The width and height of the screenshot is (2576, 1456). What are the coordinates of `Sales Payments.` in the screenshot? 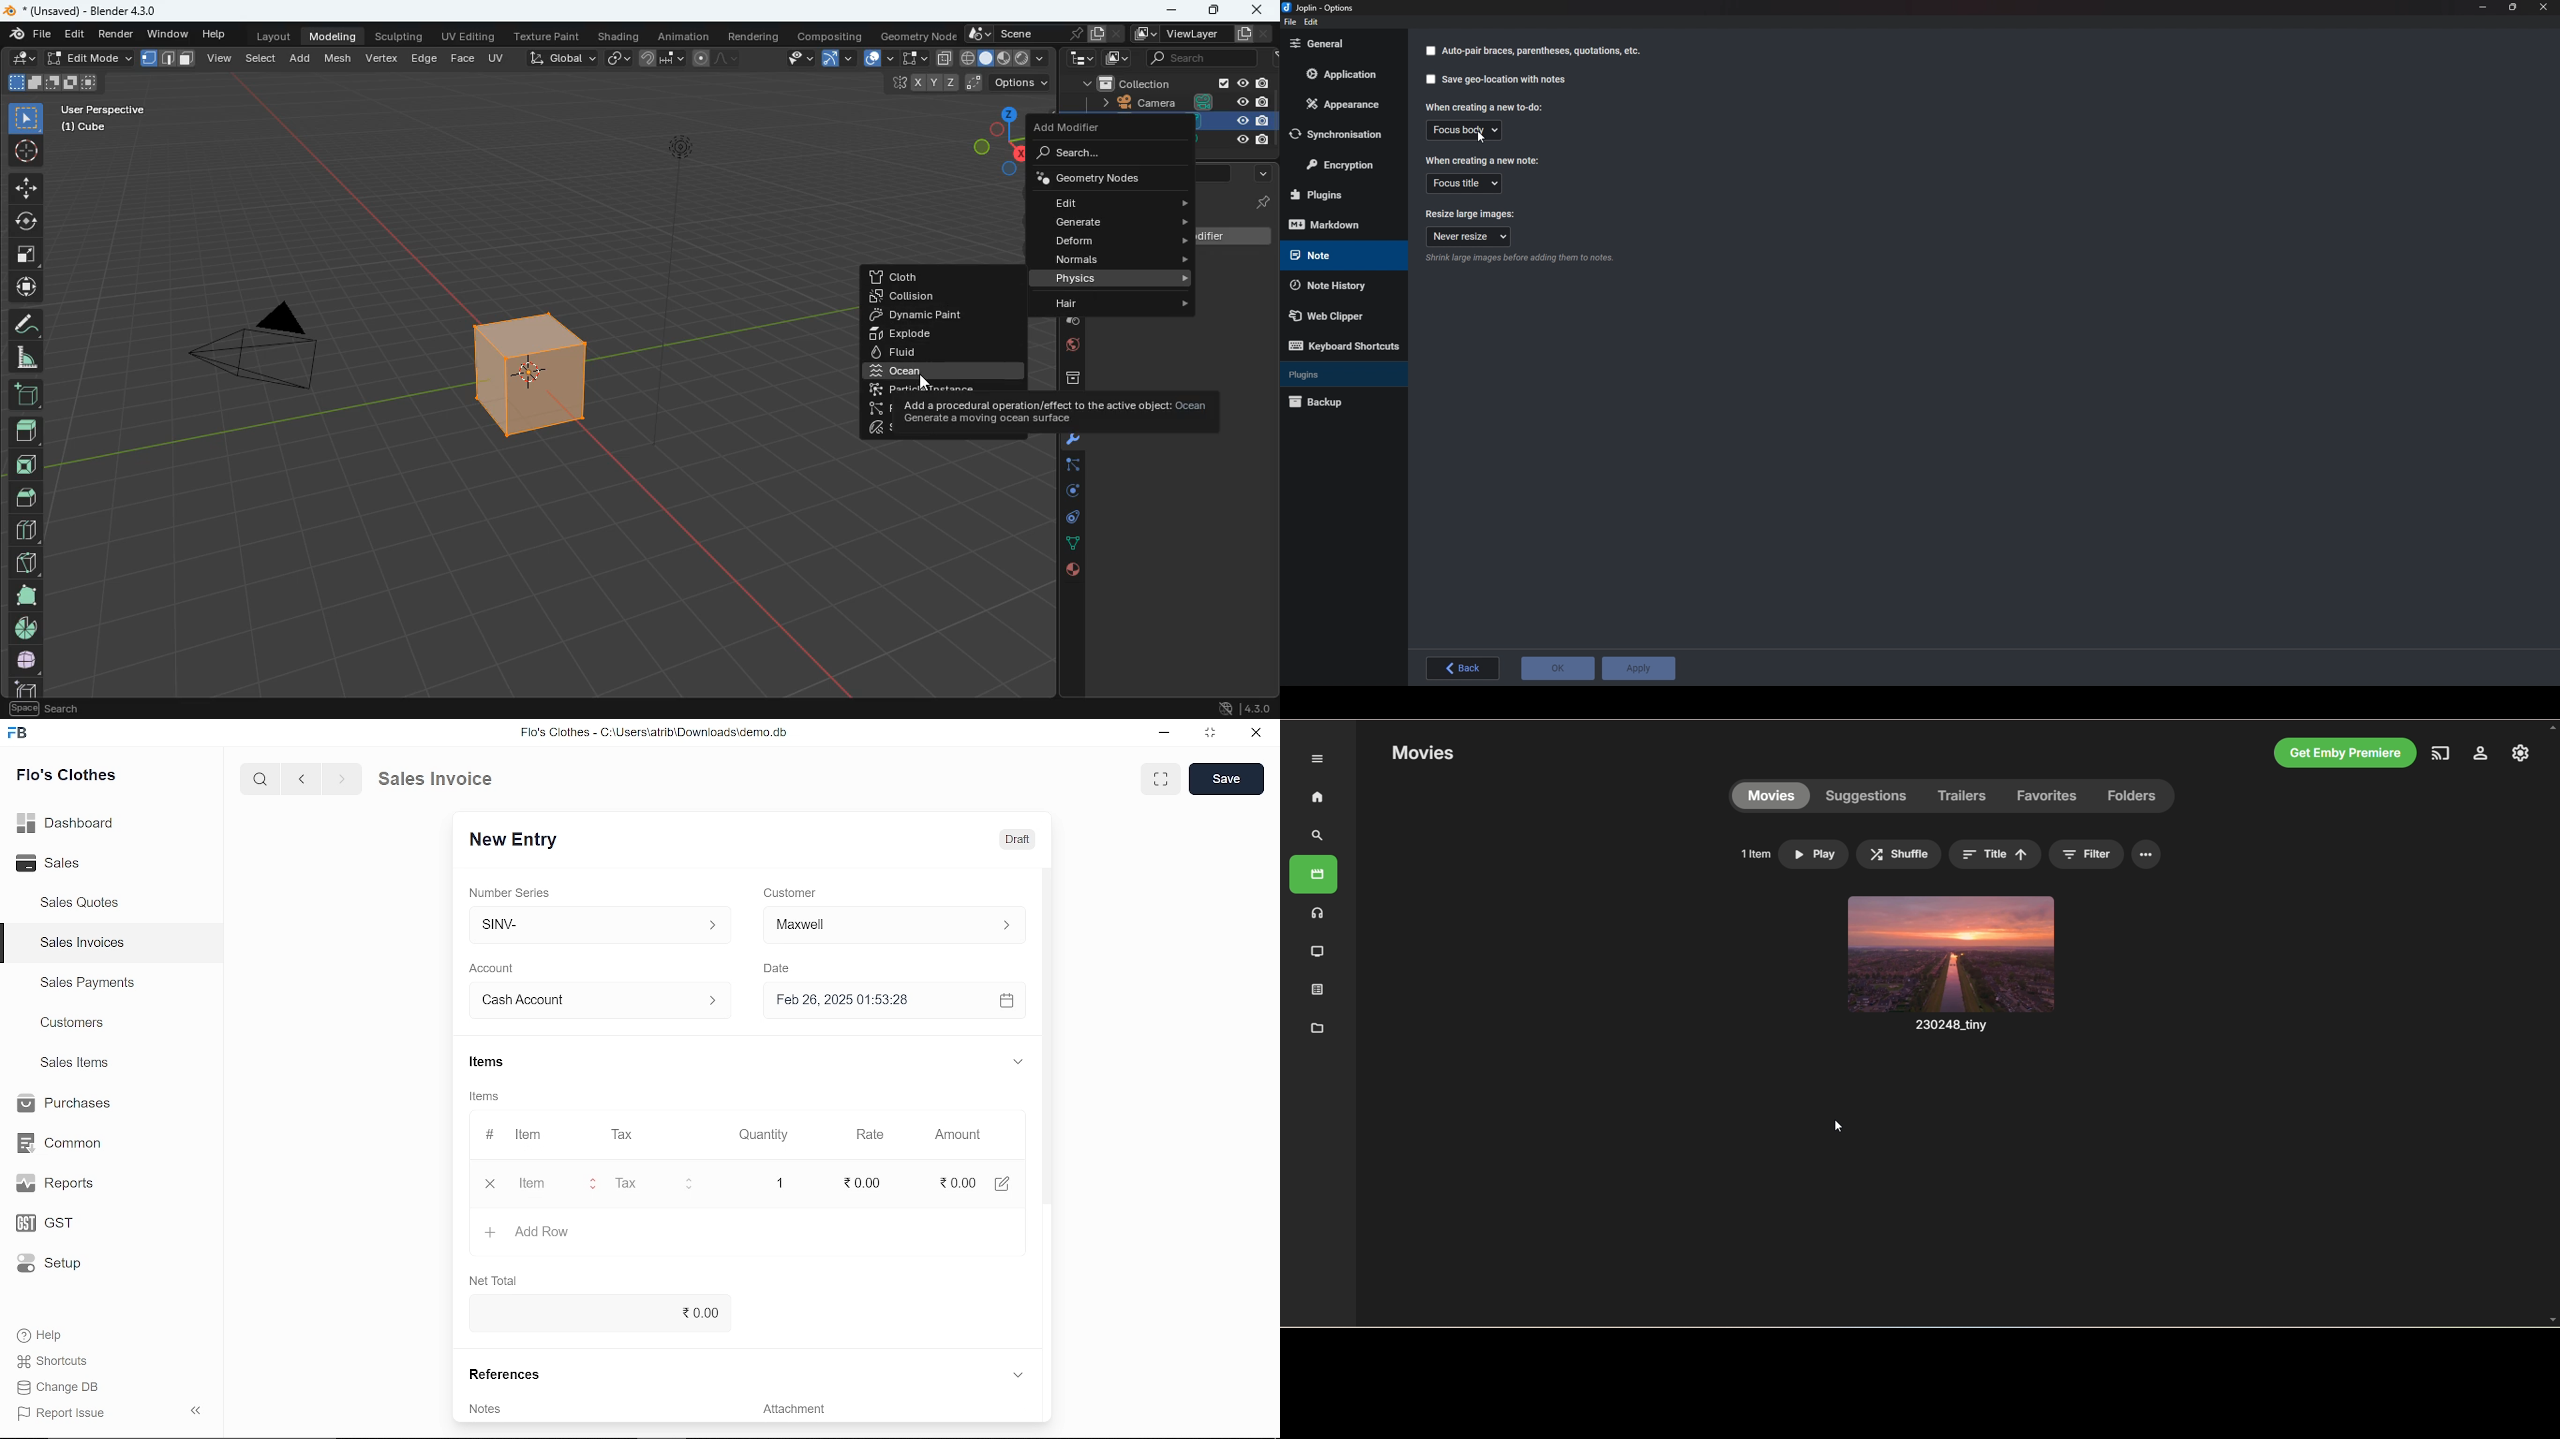 It's located at (86, 983).